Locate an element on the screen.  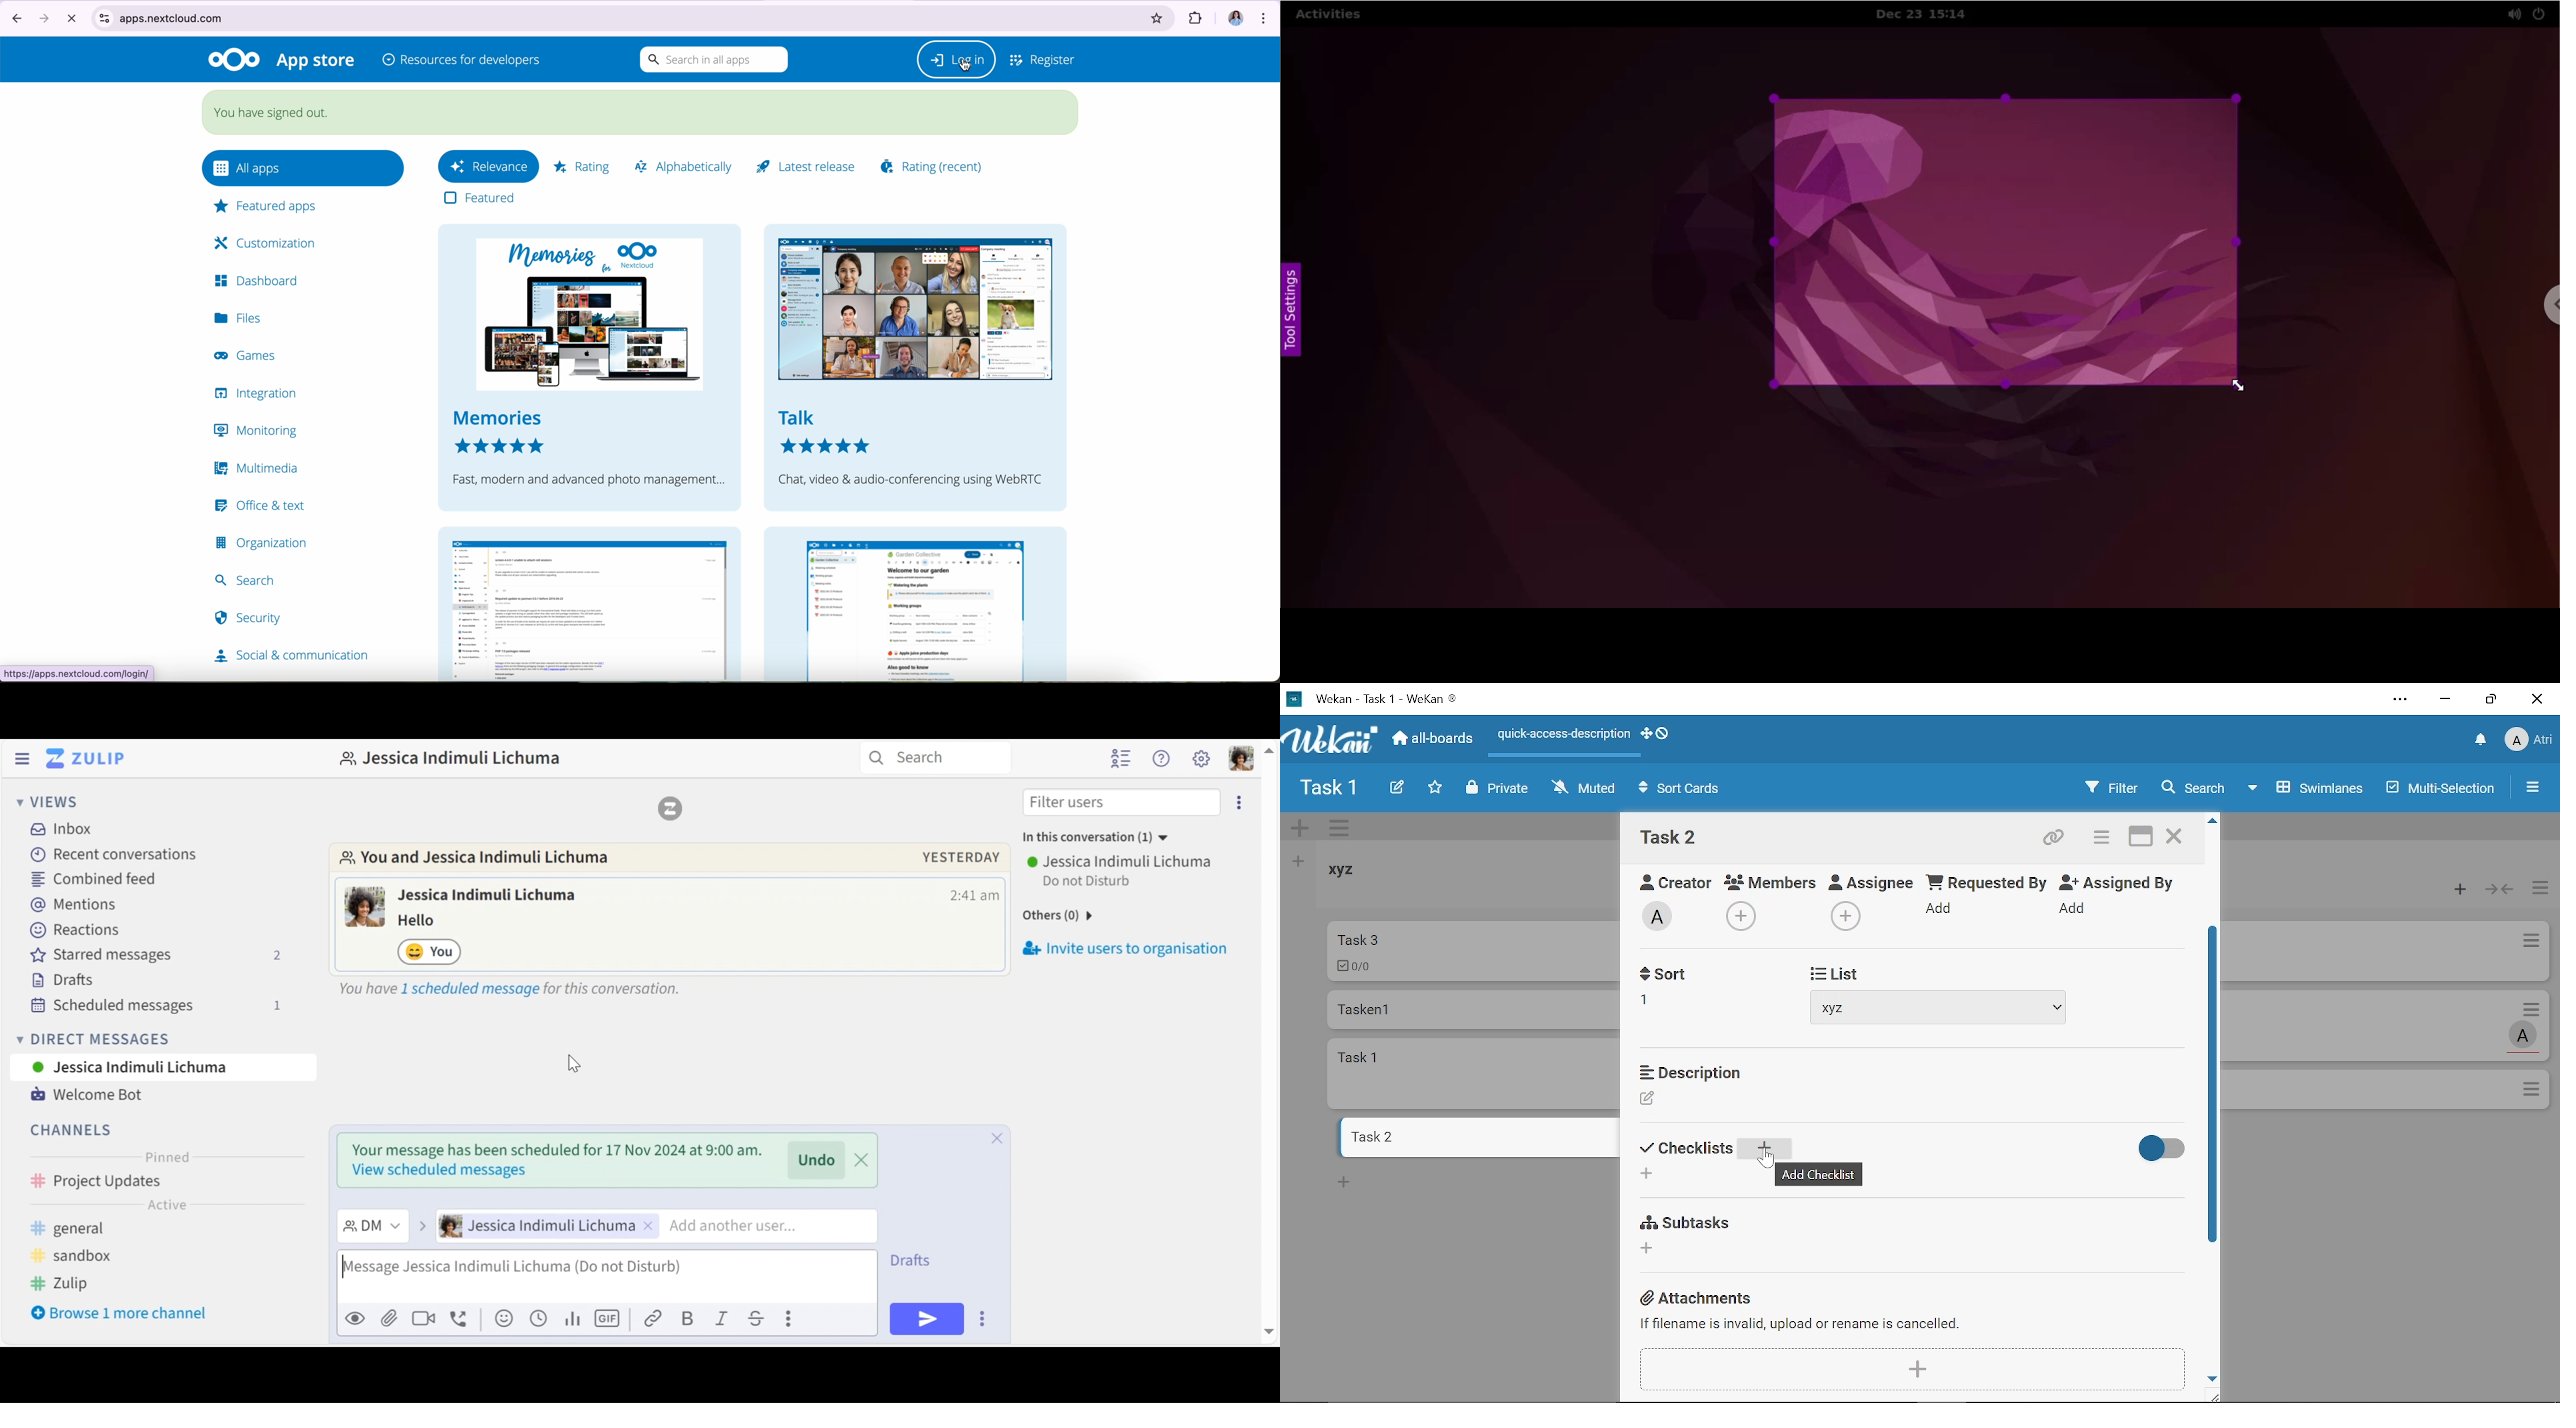
Add another user is located at coordinates (749, 1226).